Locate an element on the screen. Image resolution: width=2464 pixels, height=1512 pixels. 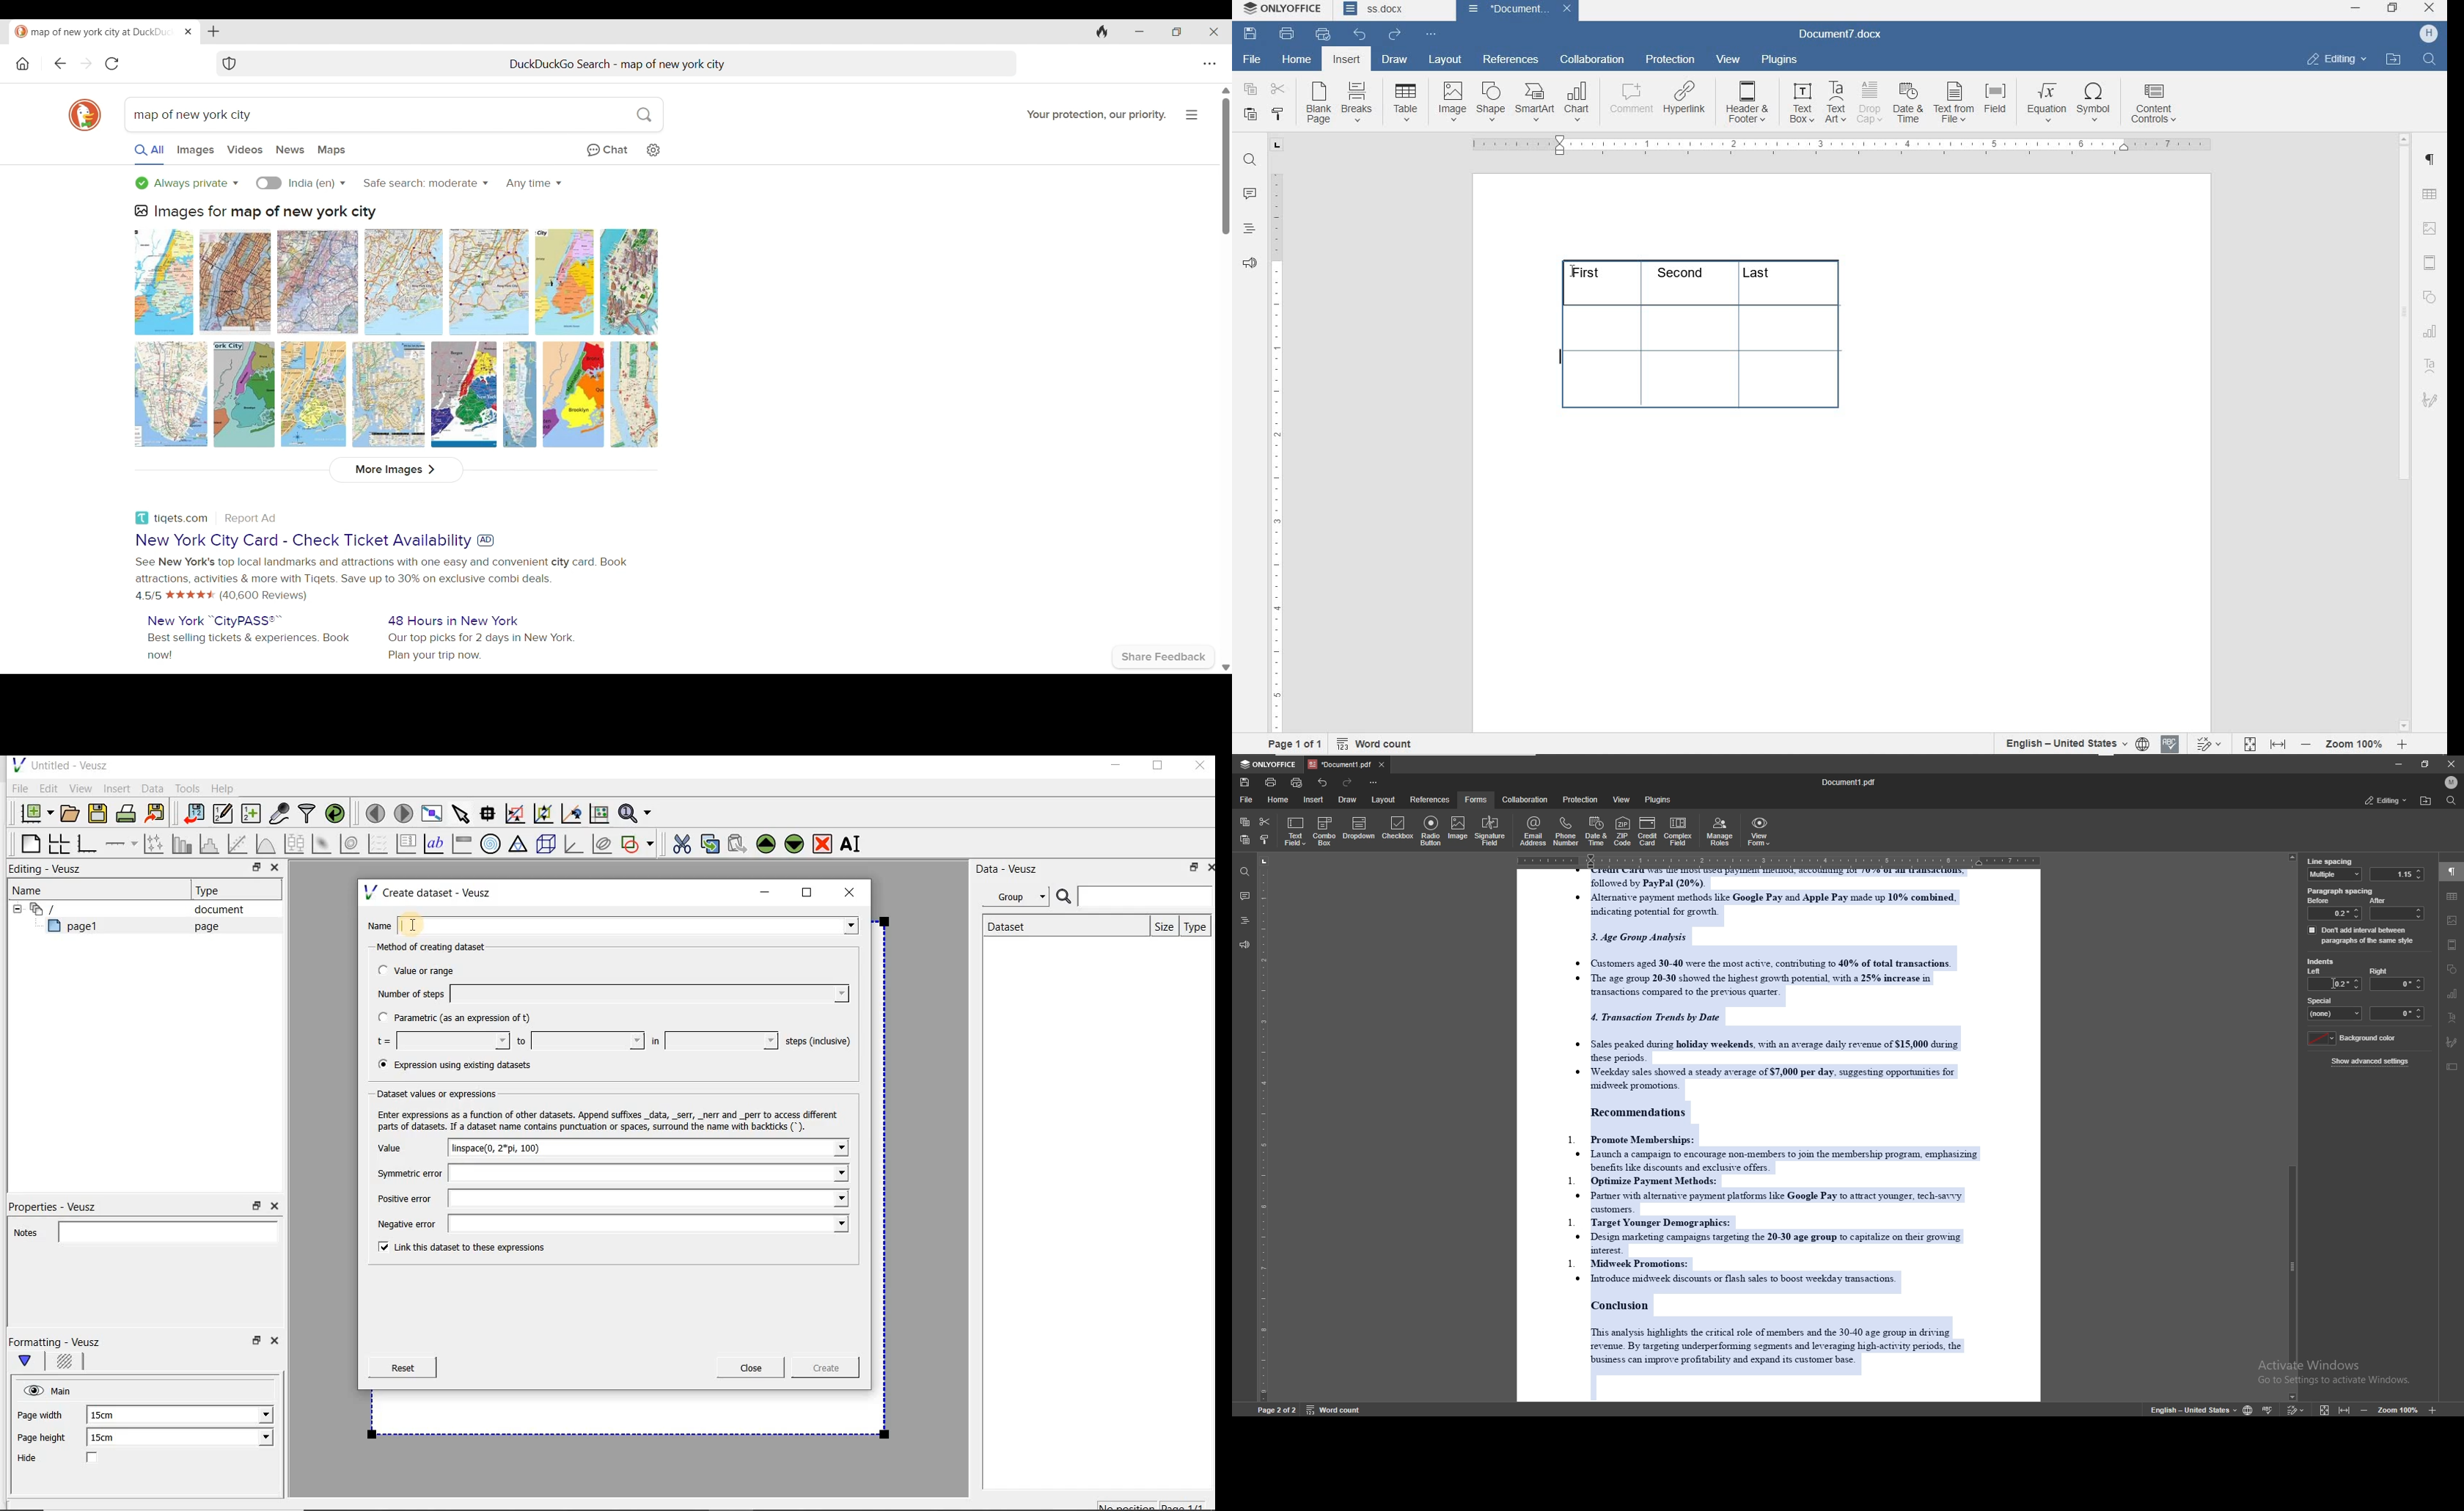
fit to page is located at coordinates (2249, 742).